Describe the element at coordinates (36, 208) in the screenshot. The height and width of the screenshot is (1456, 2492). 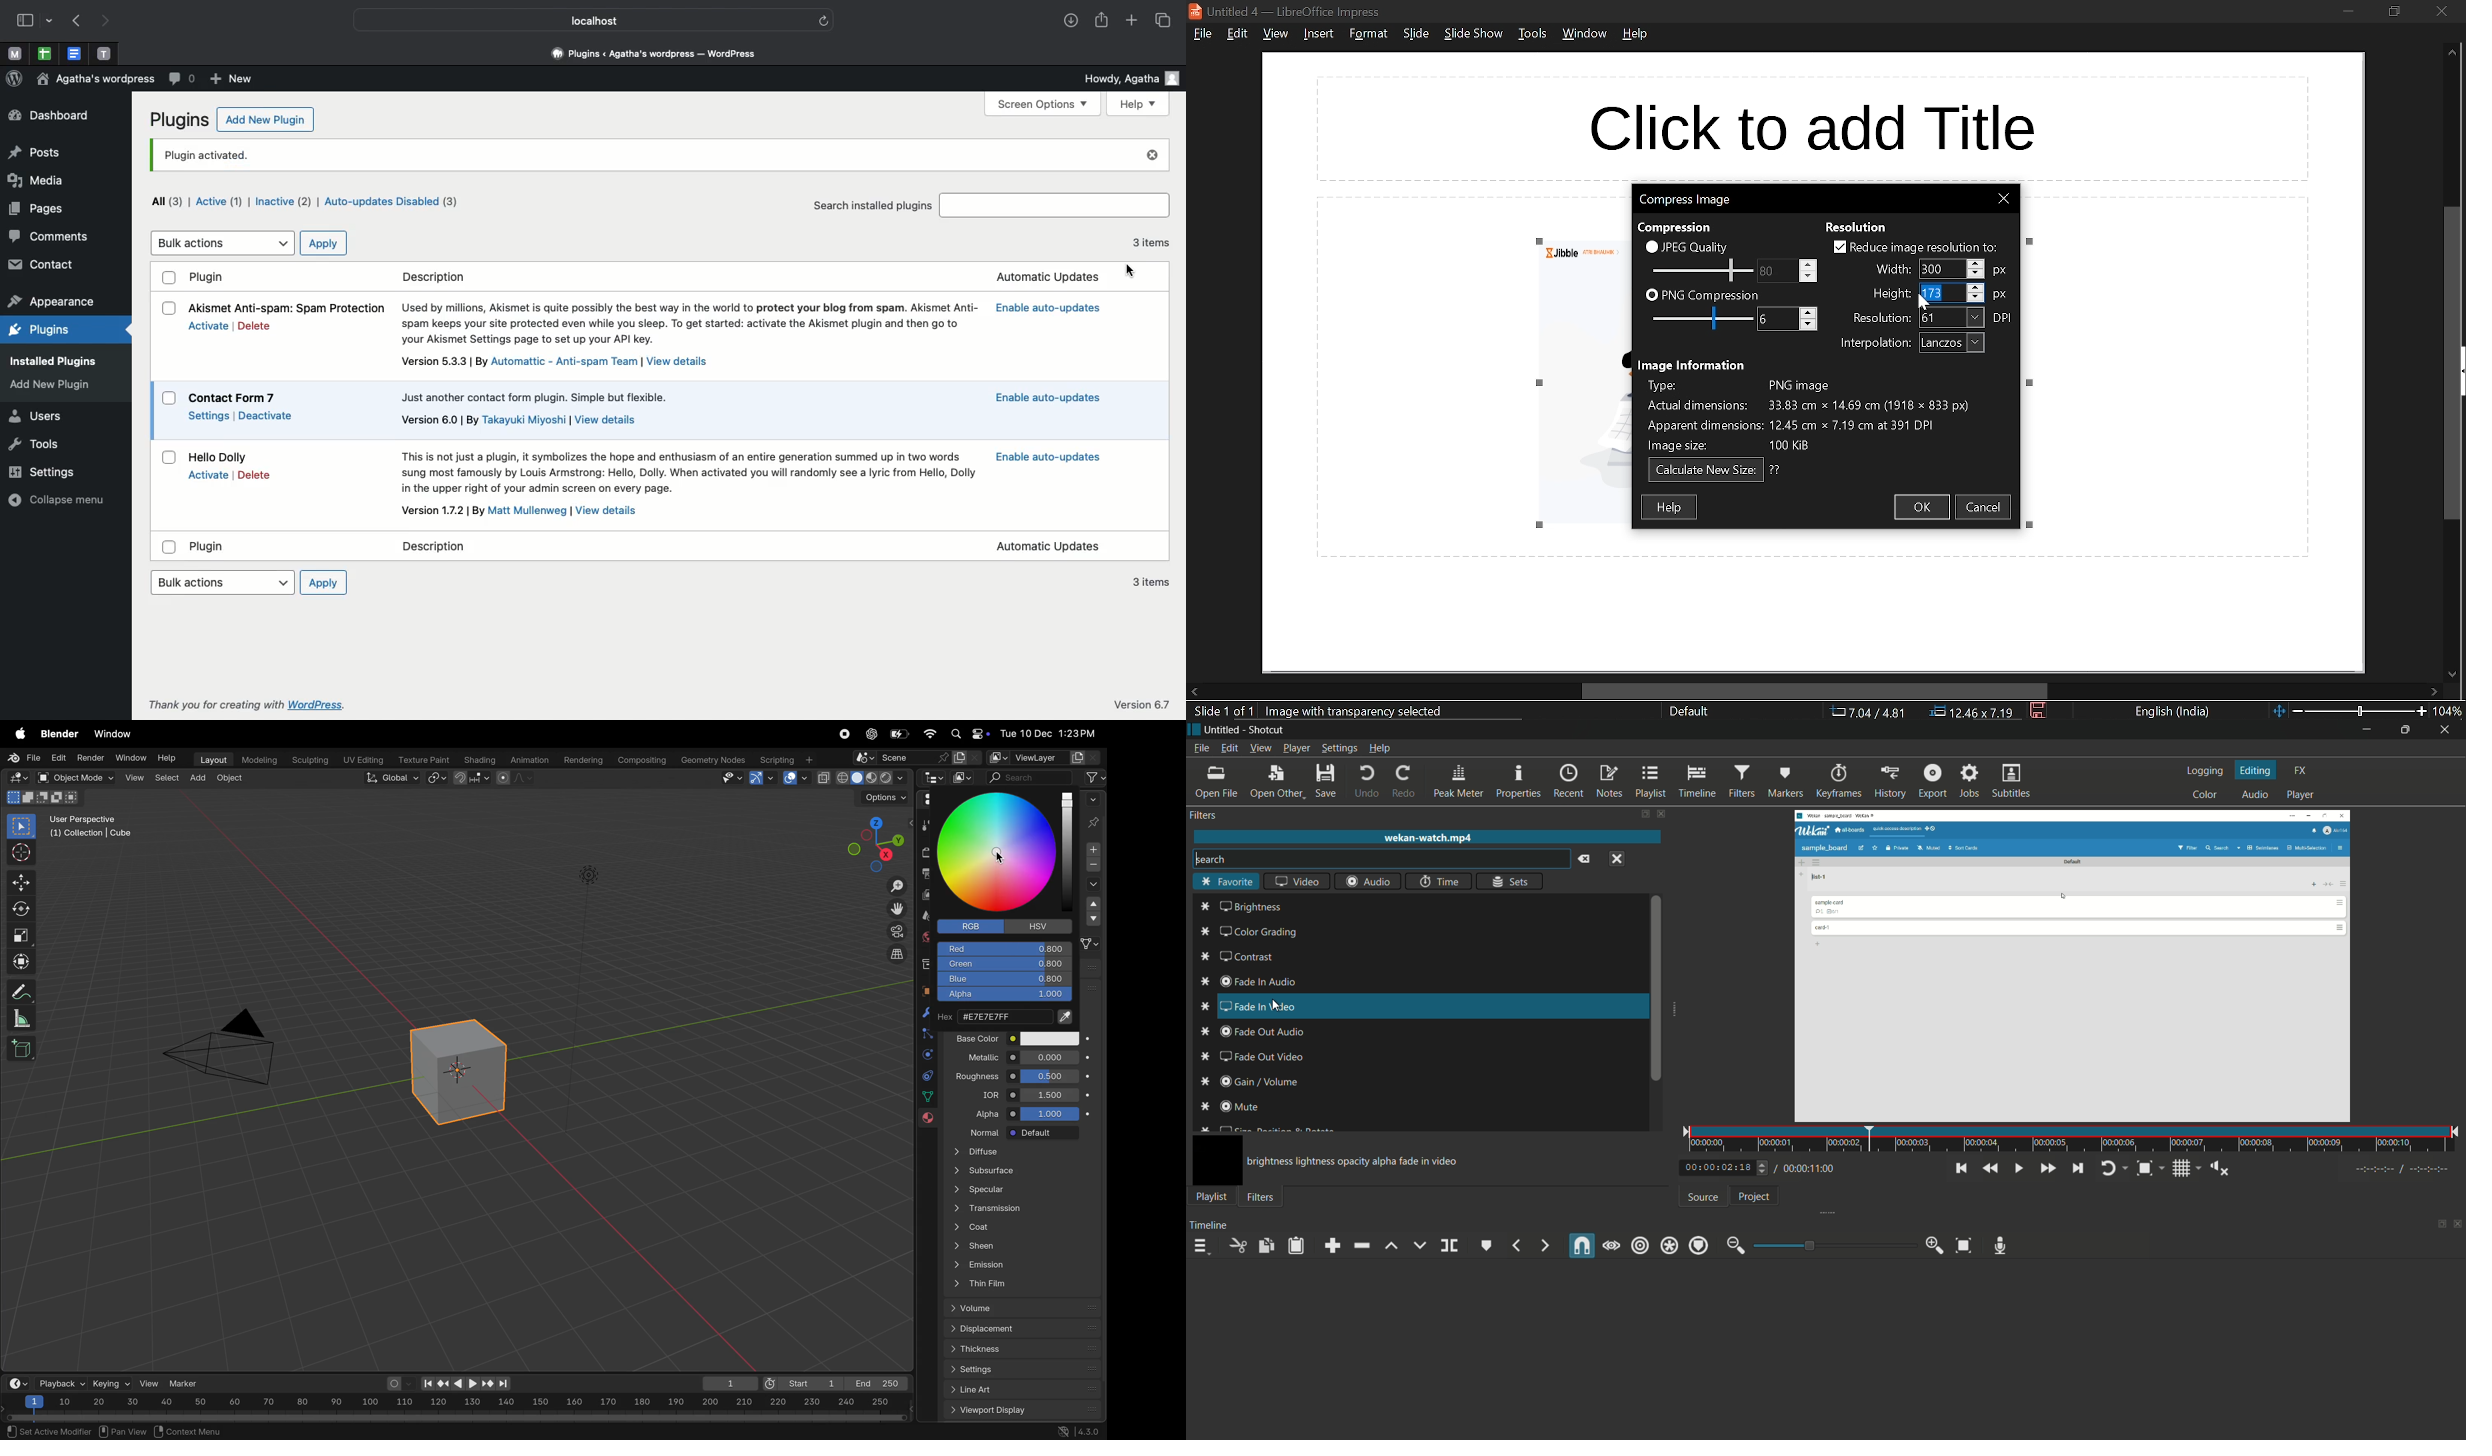
I see `pages` at that location.